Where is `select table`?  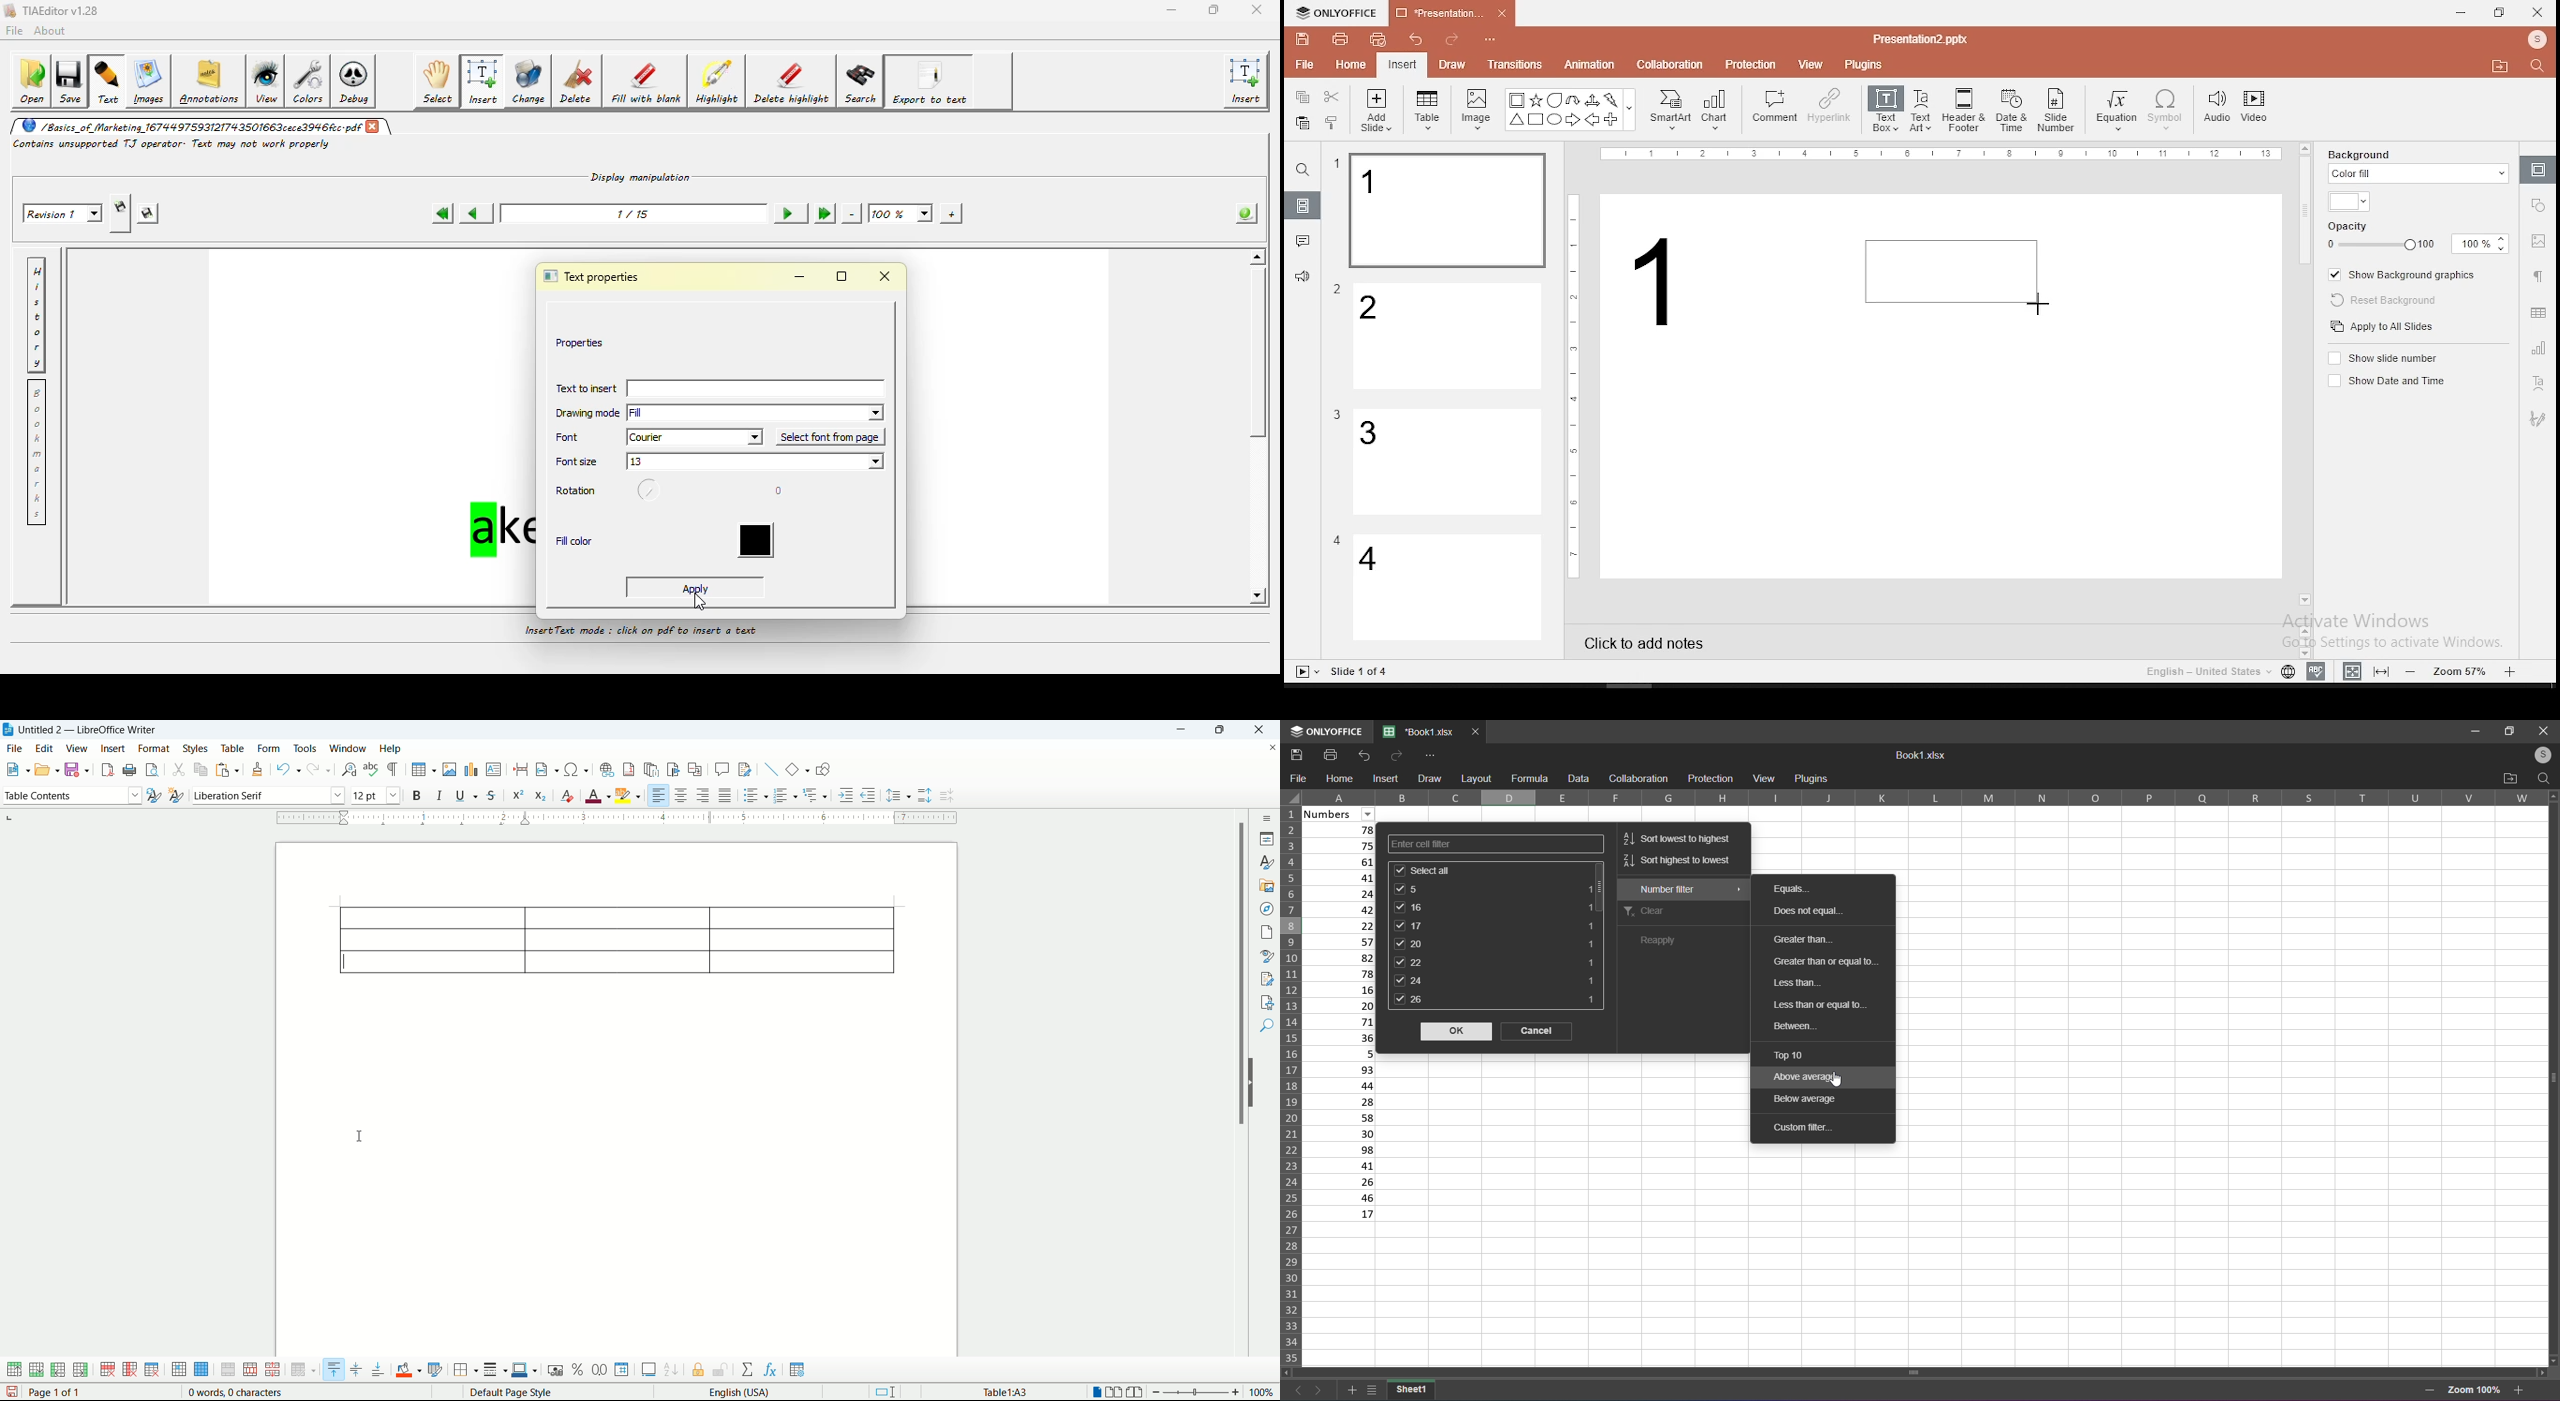
select table is located at coordinates (201, 1369).